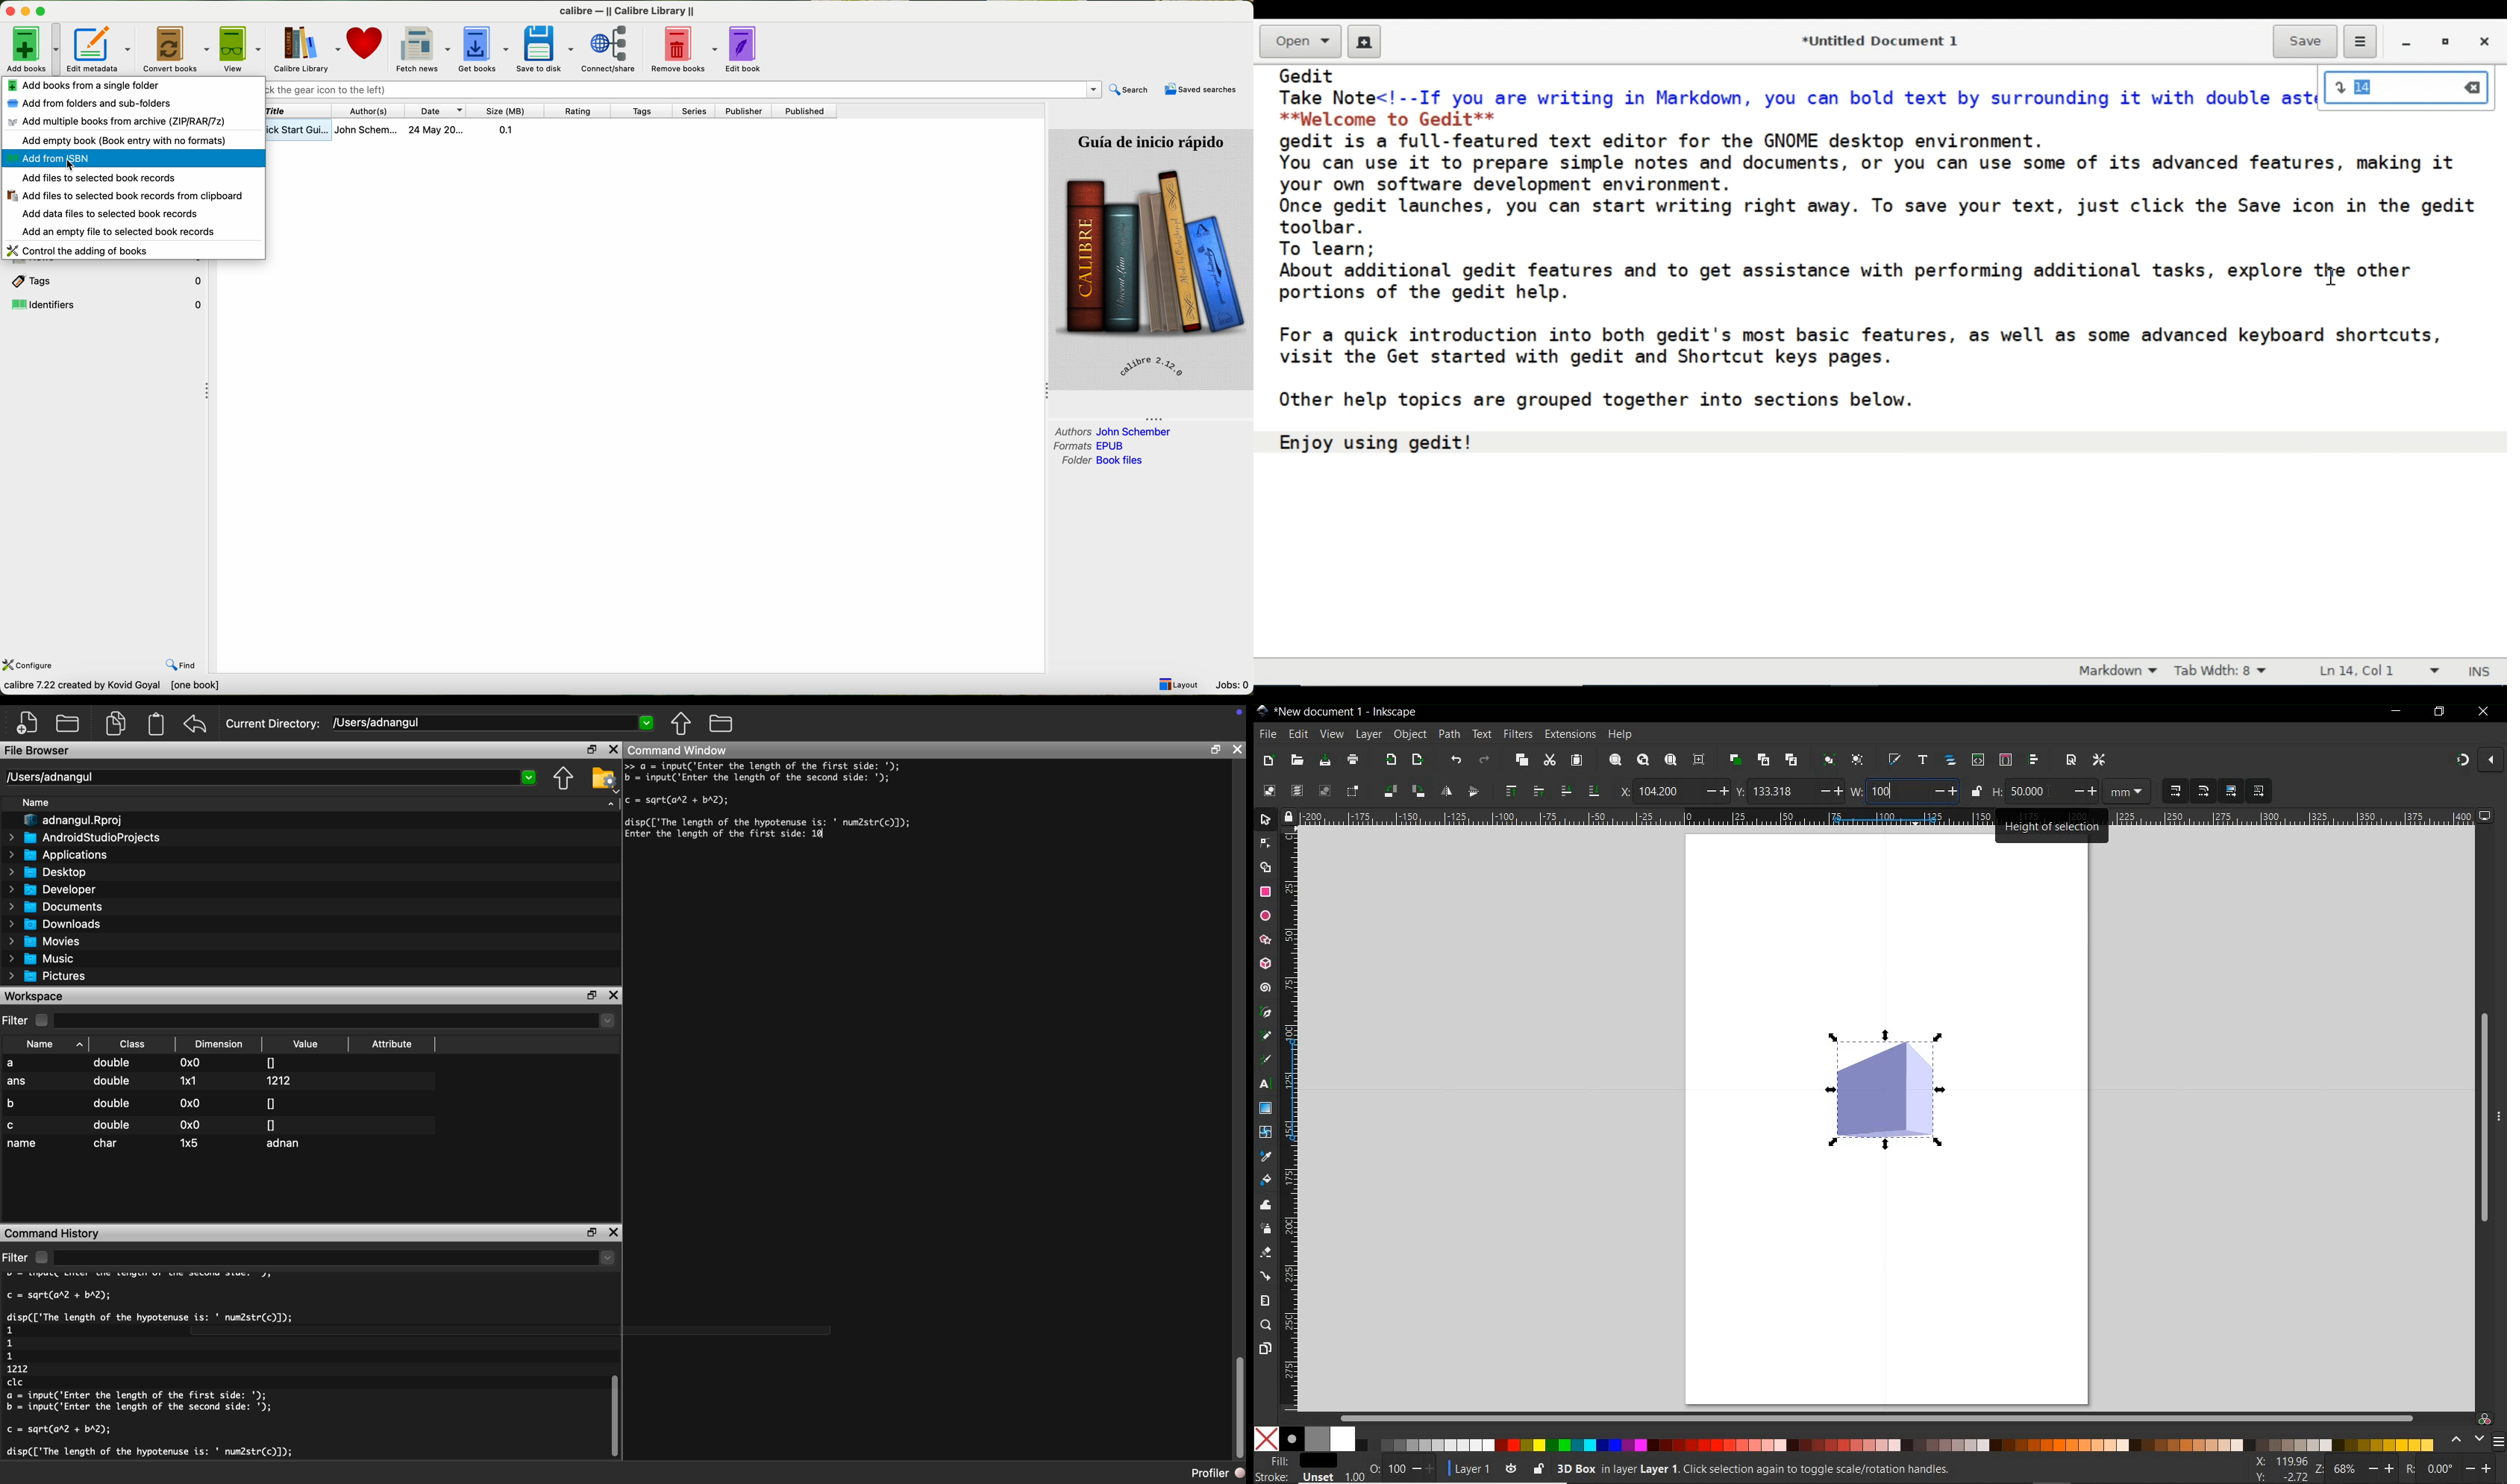 The height and width of the screenshot is (1484, 2520). Describe the element at coordinates (2487, 816) in the screenshot. I see `computer icon` at that location.